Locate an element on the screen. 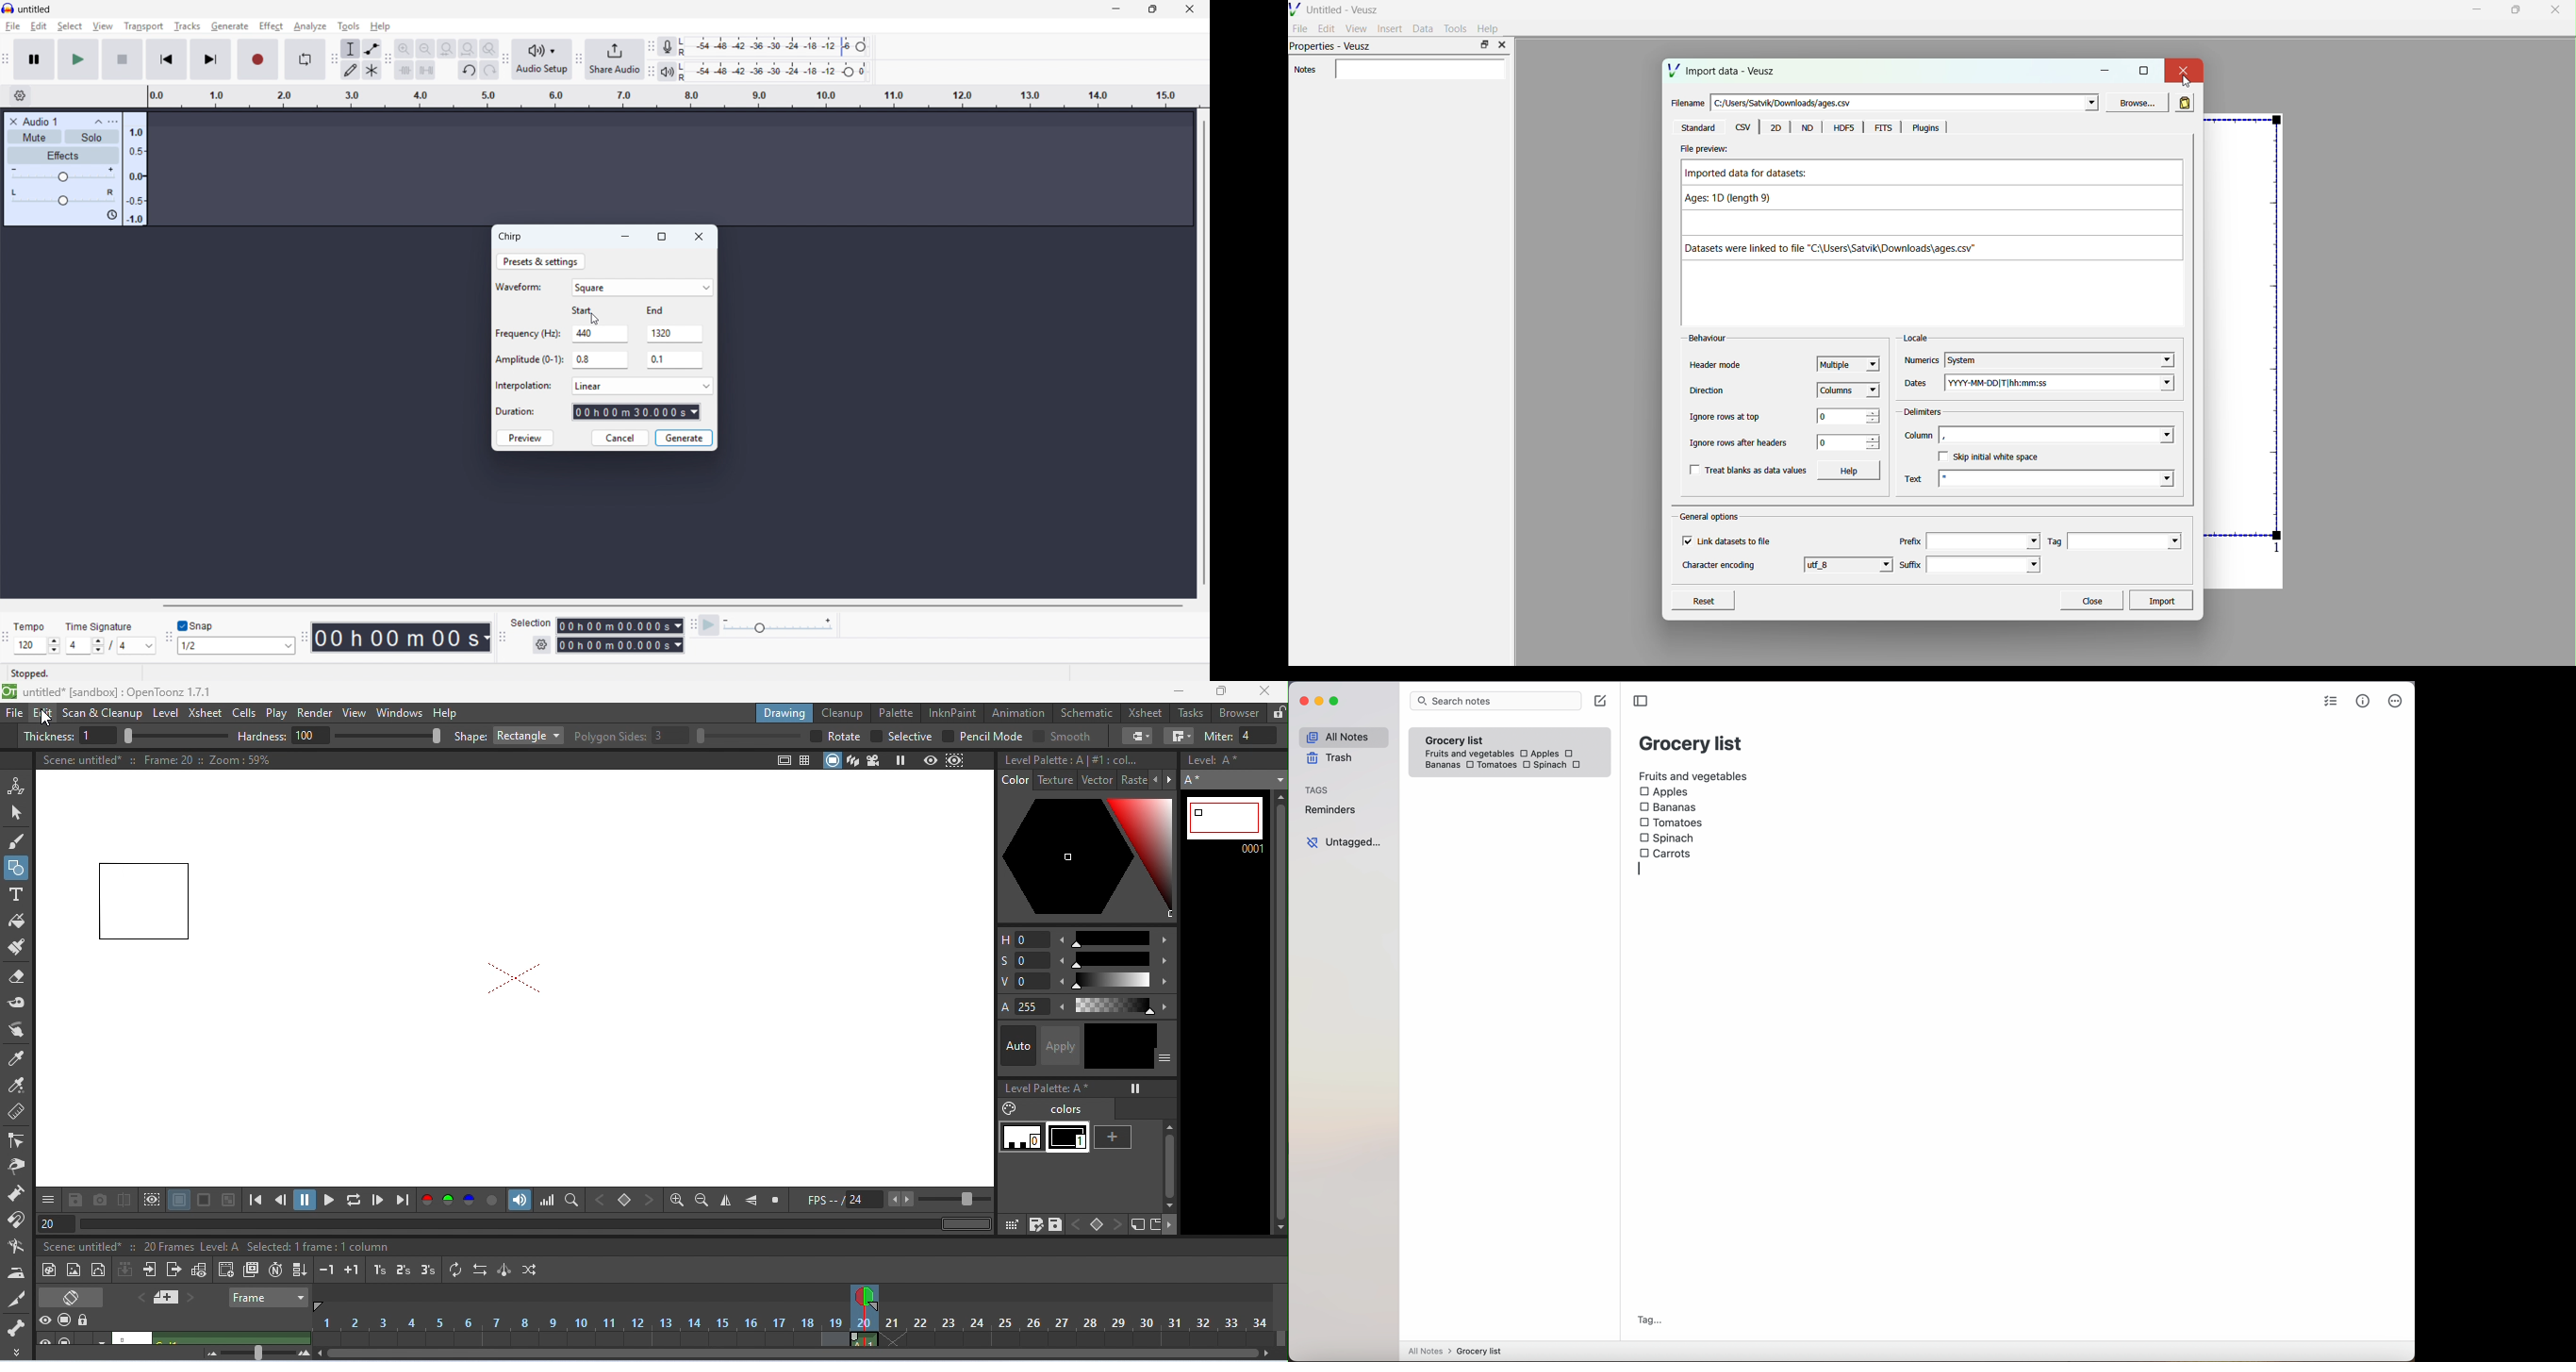  camera stand view is located at coordinates (830, 760).